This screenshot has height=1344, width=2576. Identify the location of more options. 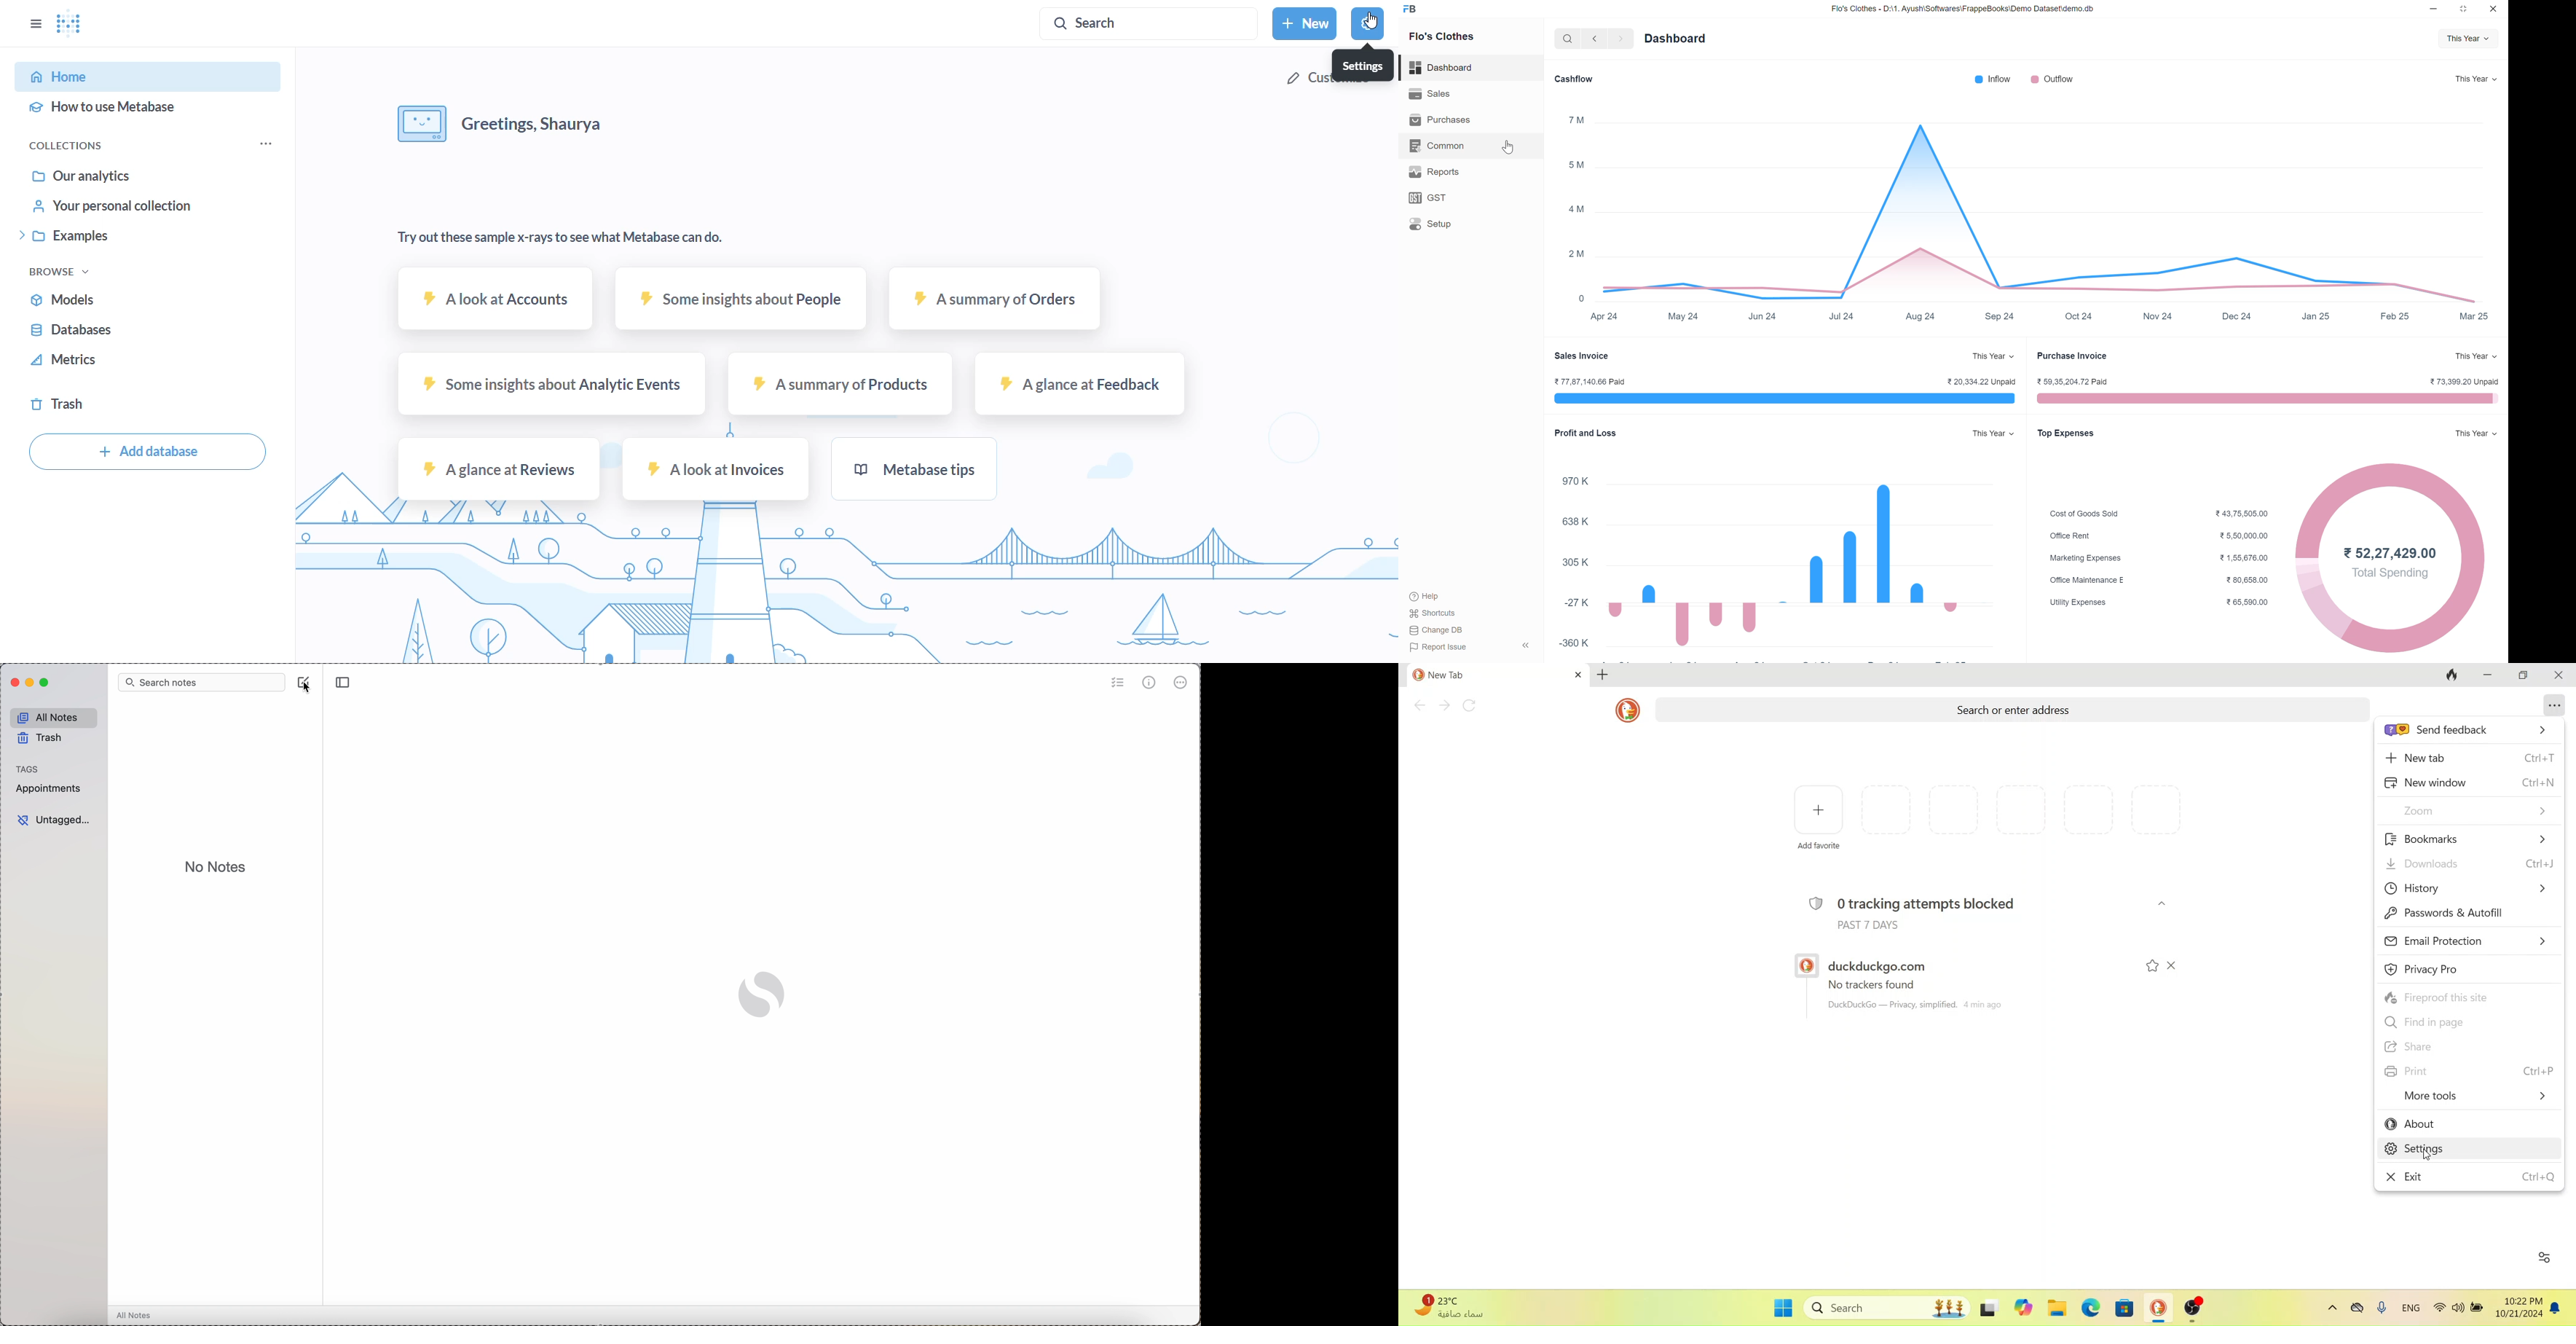
(1182, 682).